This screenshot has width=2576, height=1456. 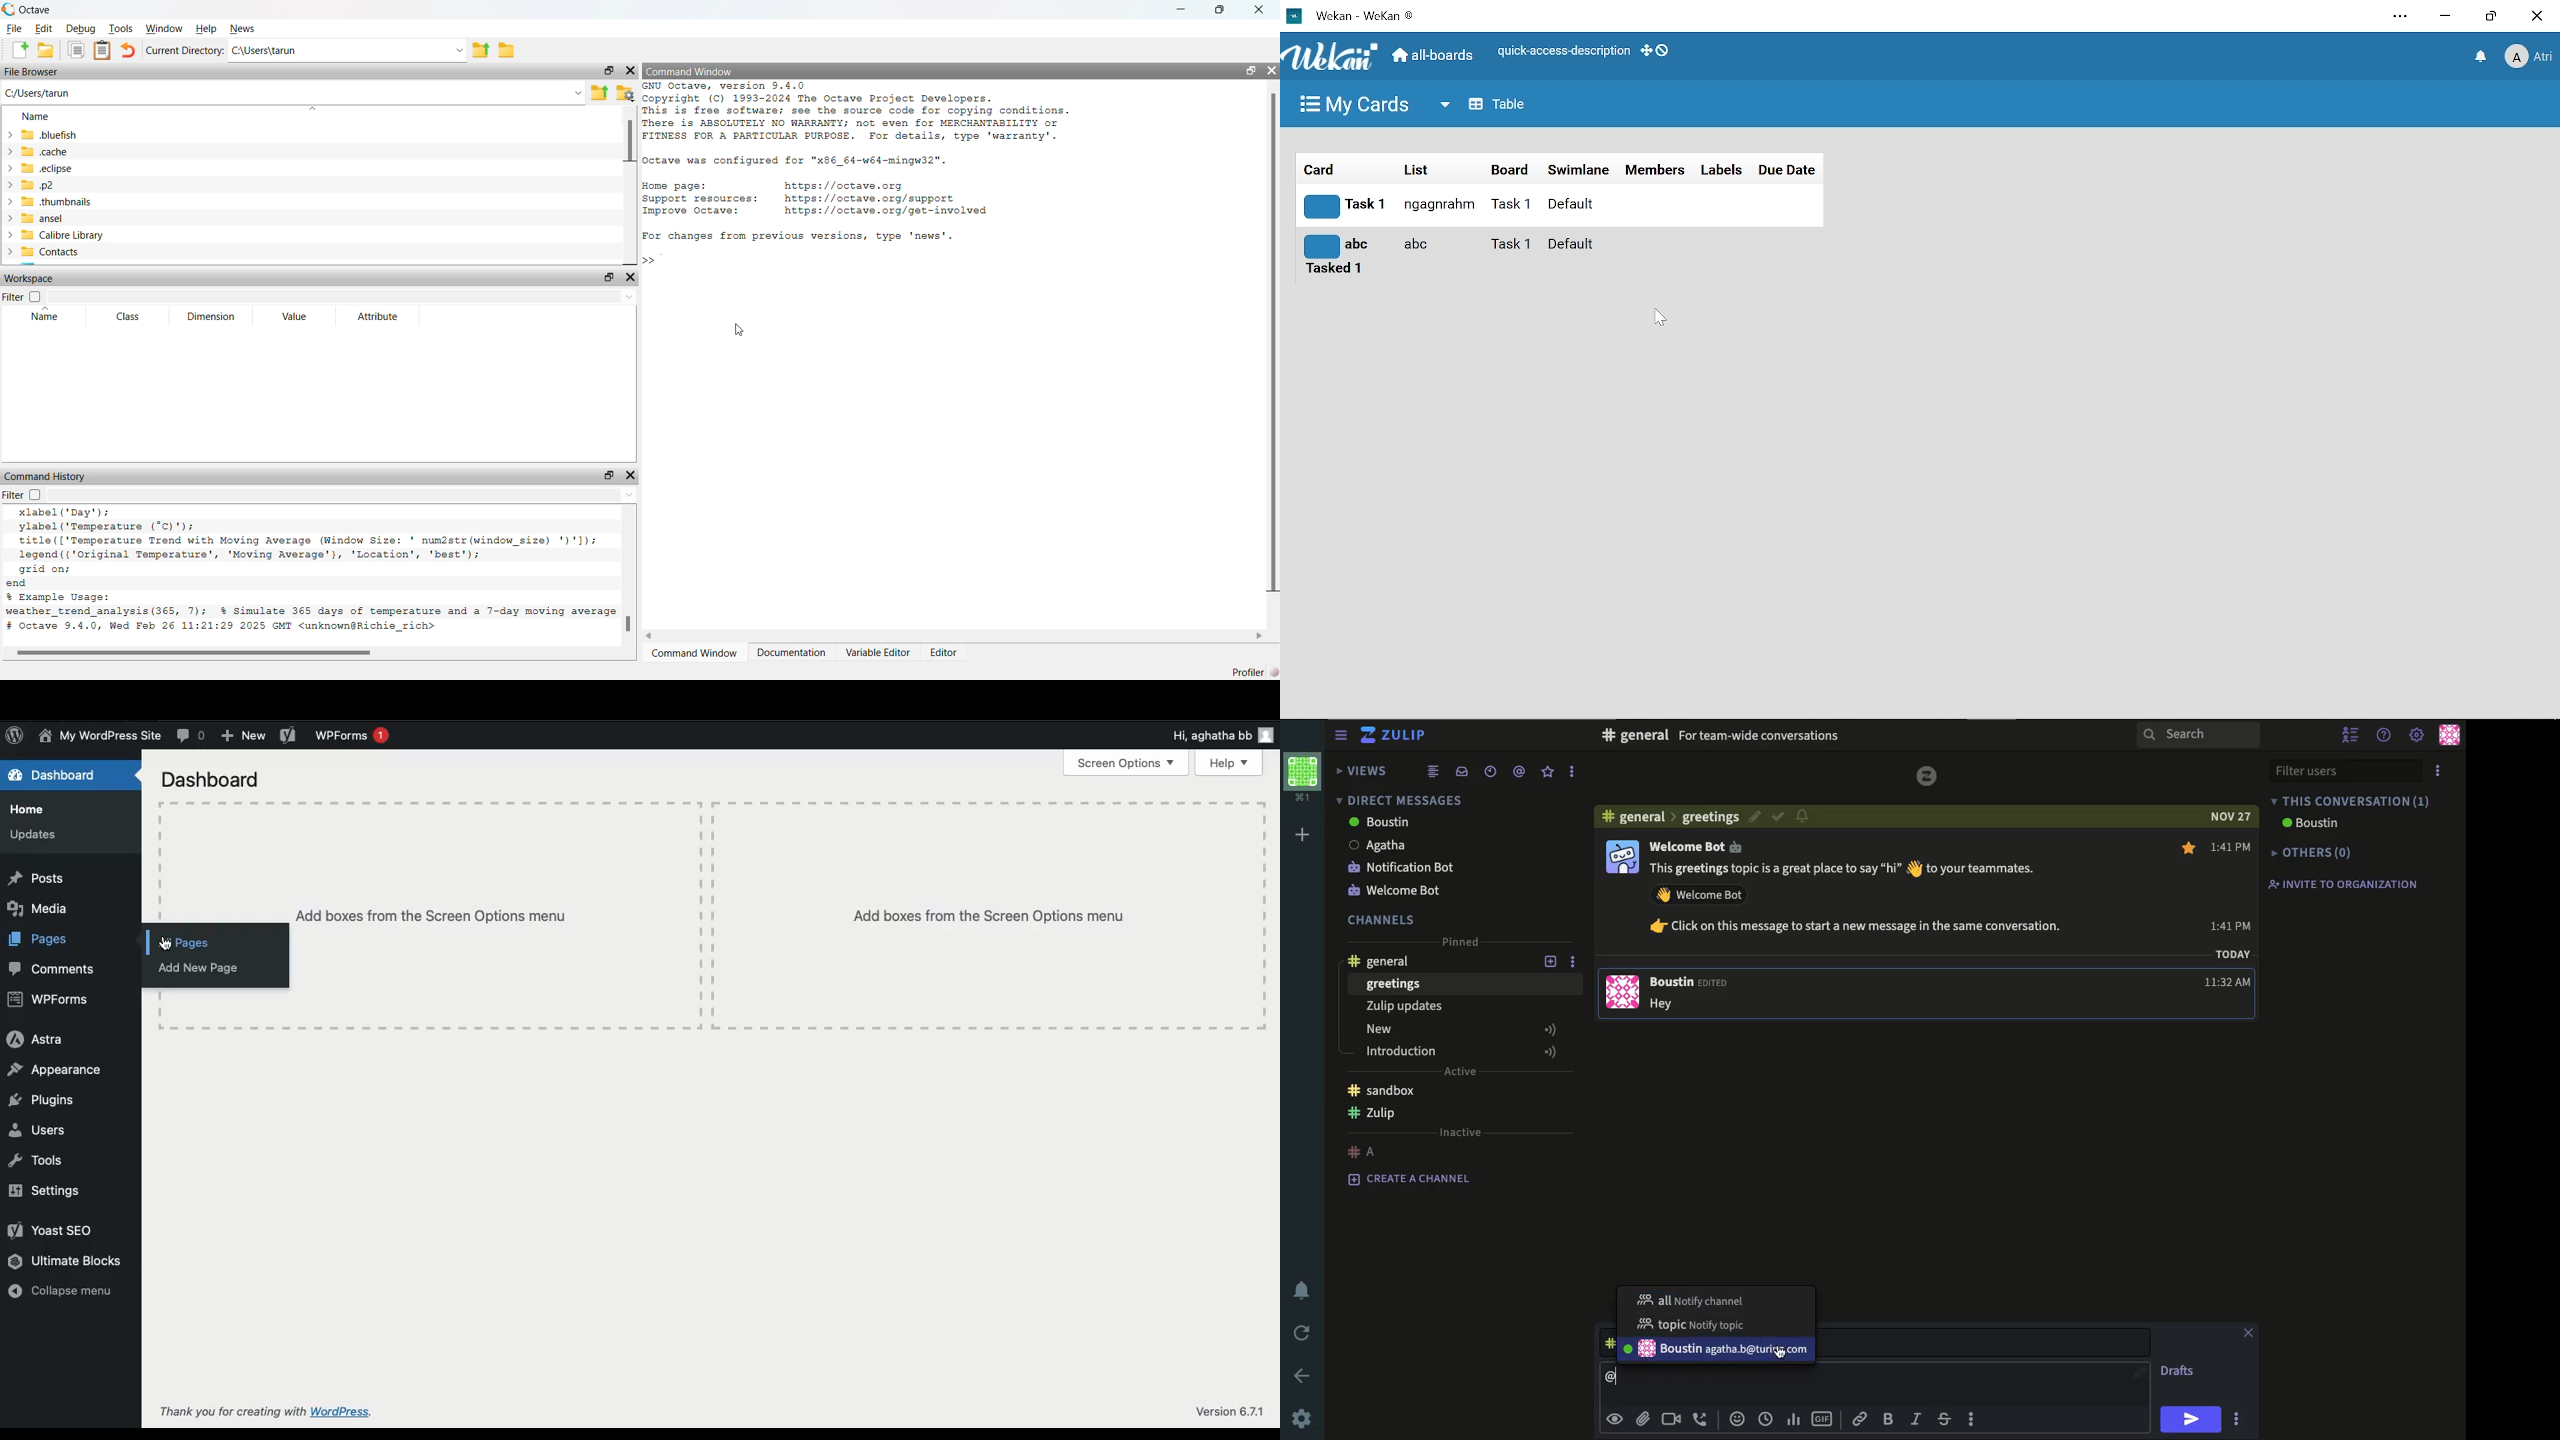 What do you see at coordinates (1385, 1088) in the screenshot?
I see `sandbox` at bounding box center [1385, 1088].